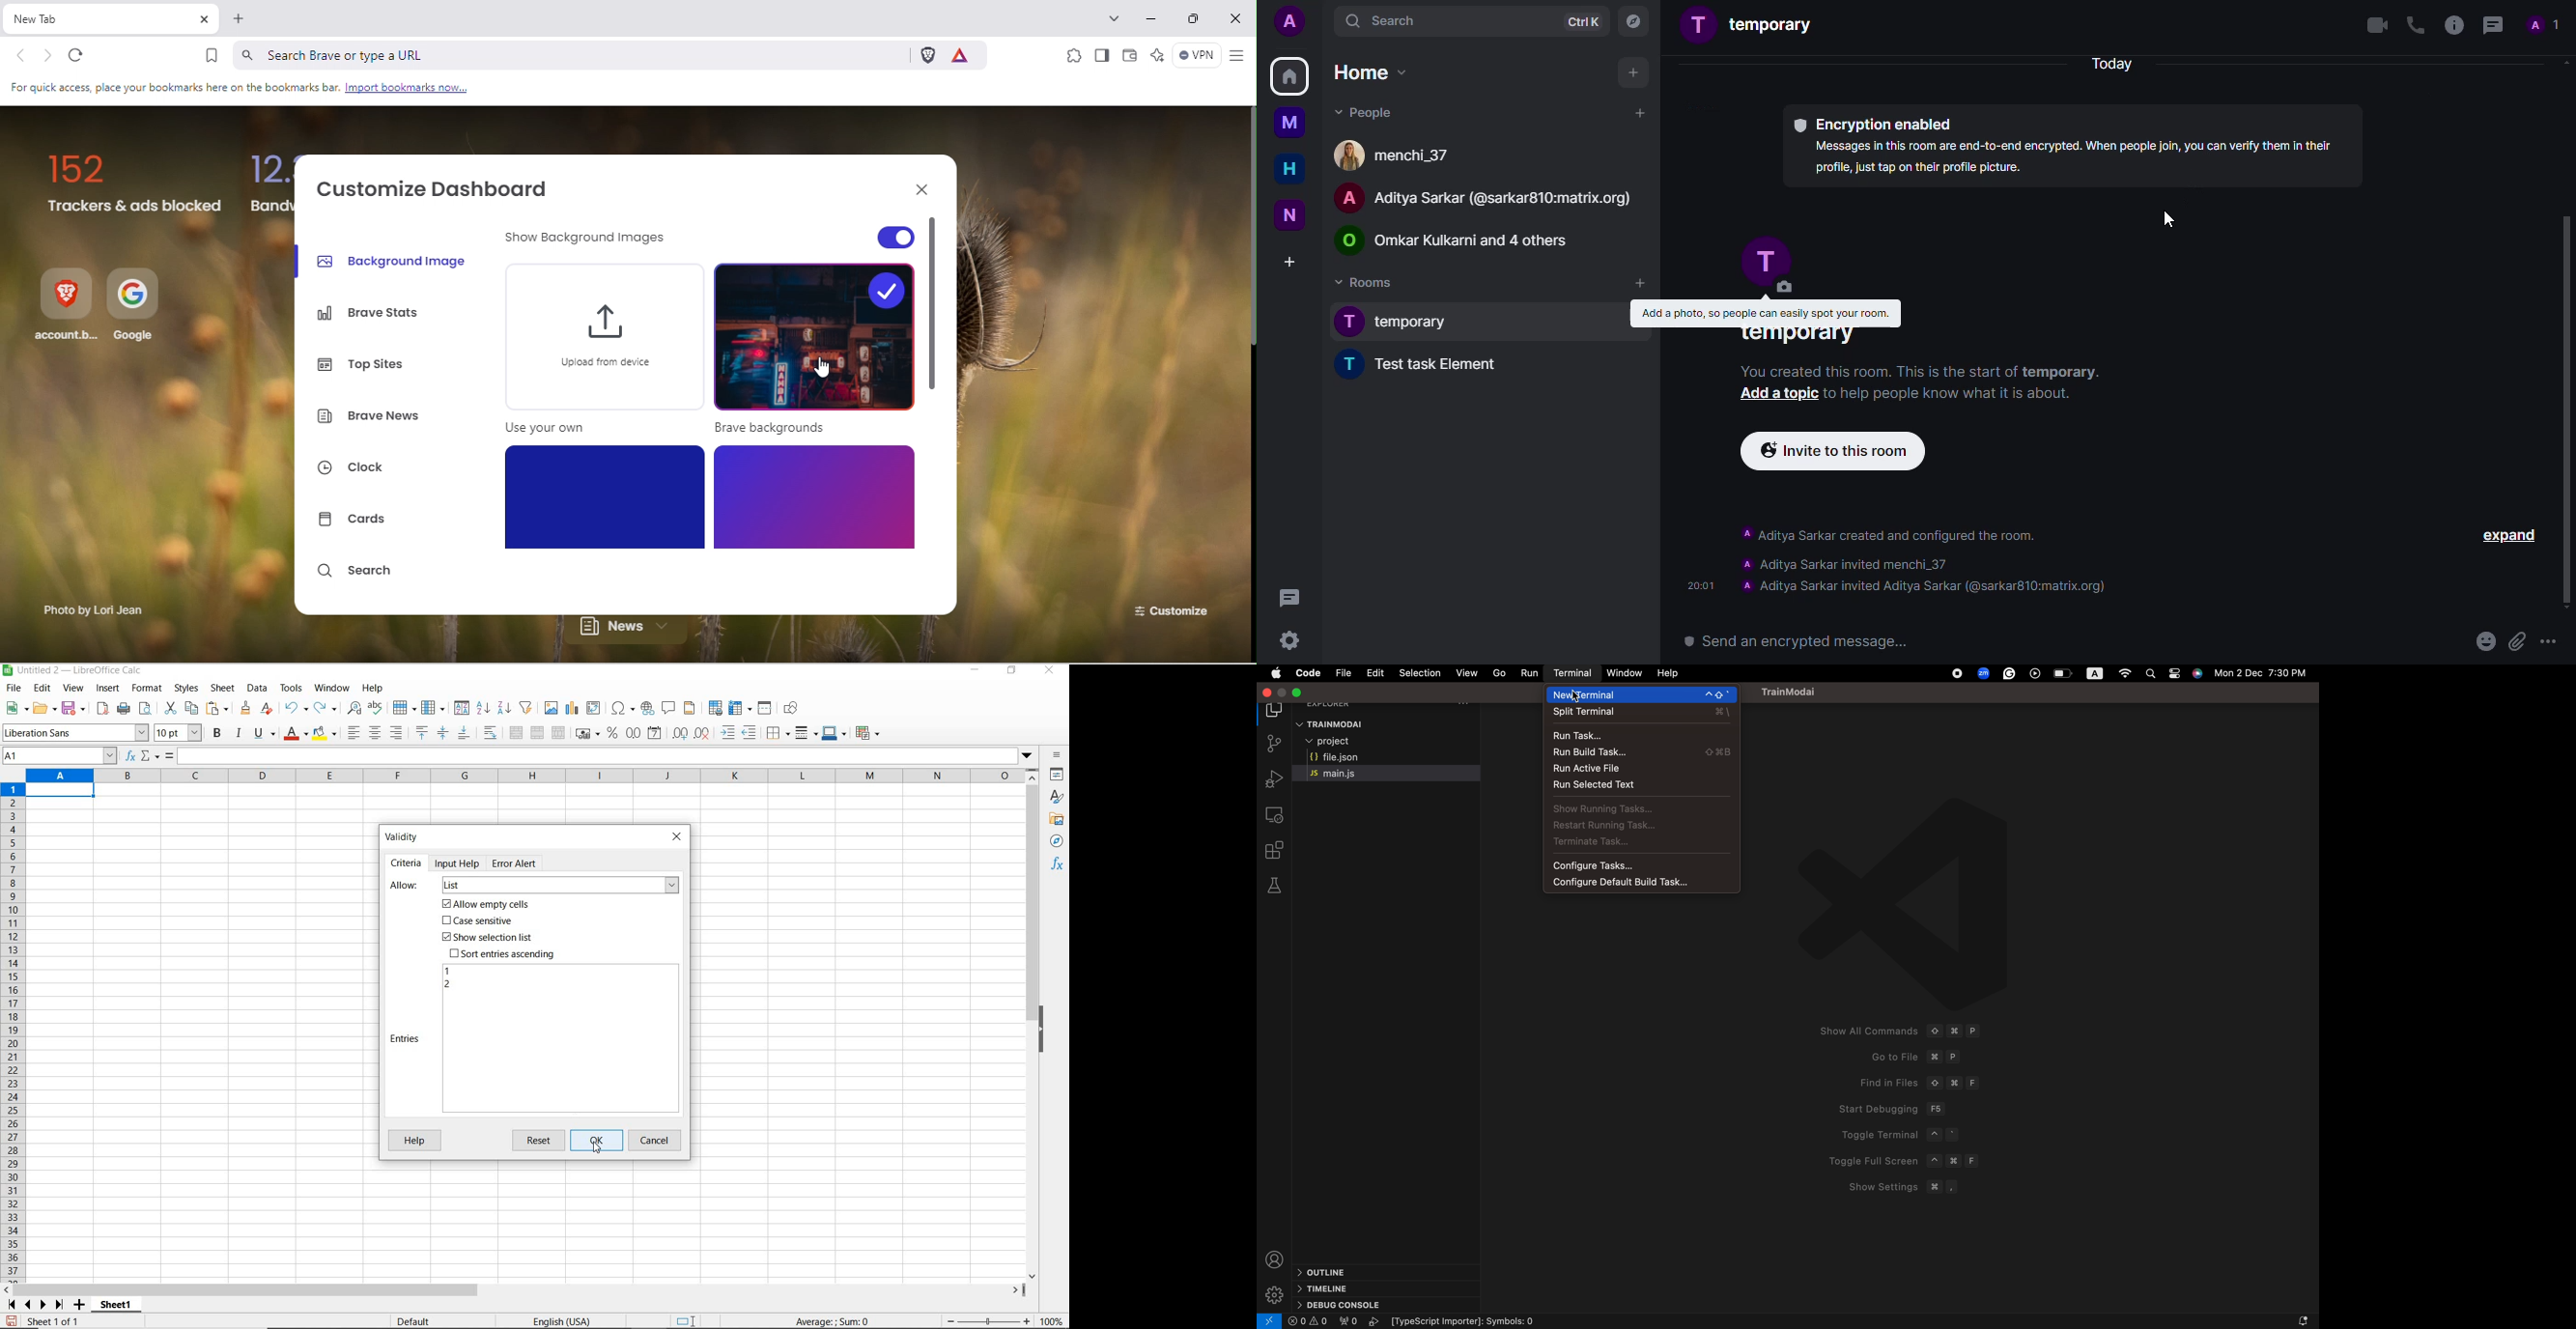 The height and width of the screenshot is (1344, 2576). What do you see at coordinates (1634, 71) in the screenshot?
I see `add` at bounding box center [1634, 71].